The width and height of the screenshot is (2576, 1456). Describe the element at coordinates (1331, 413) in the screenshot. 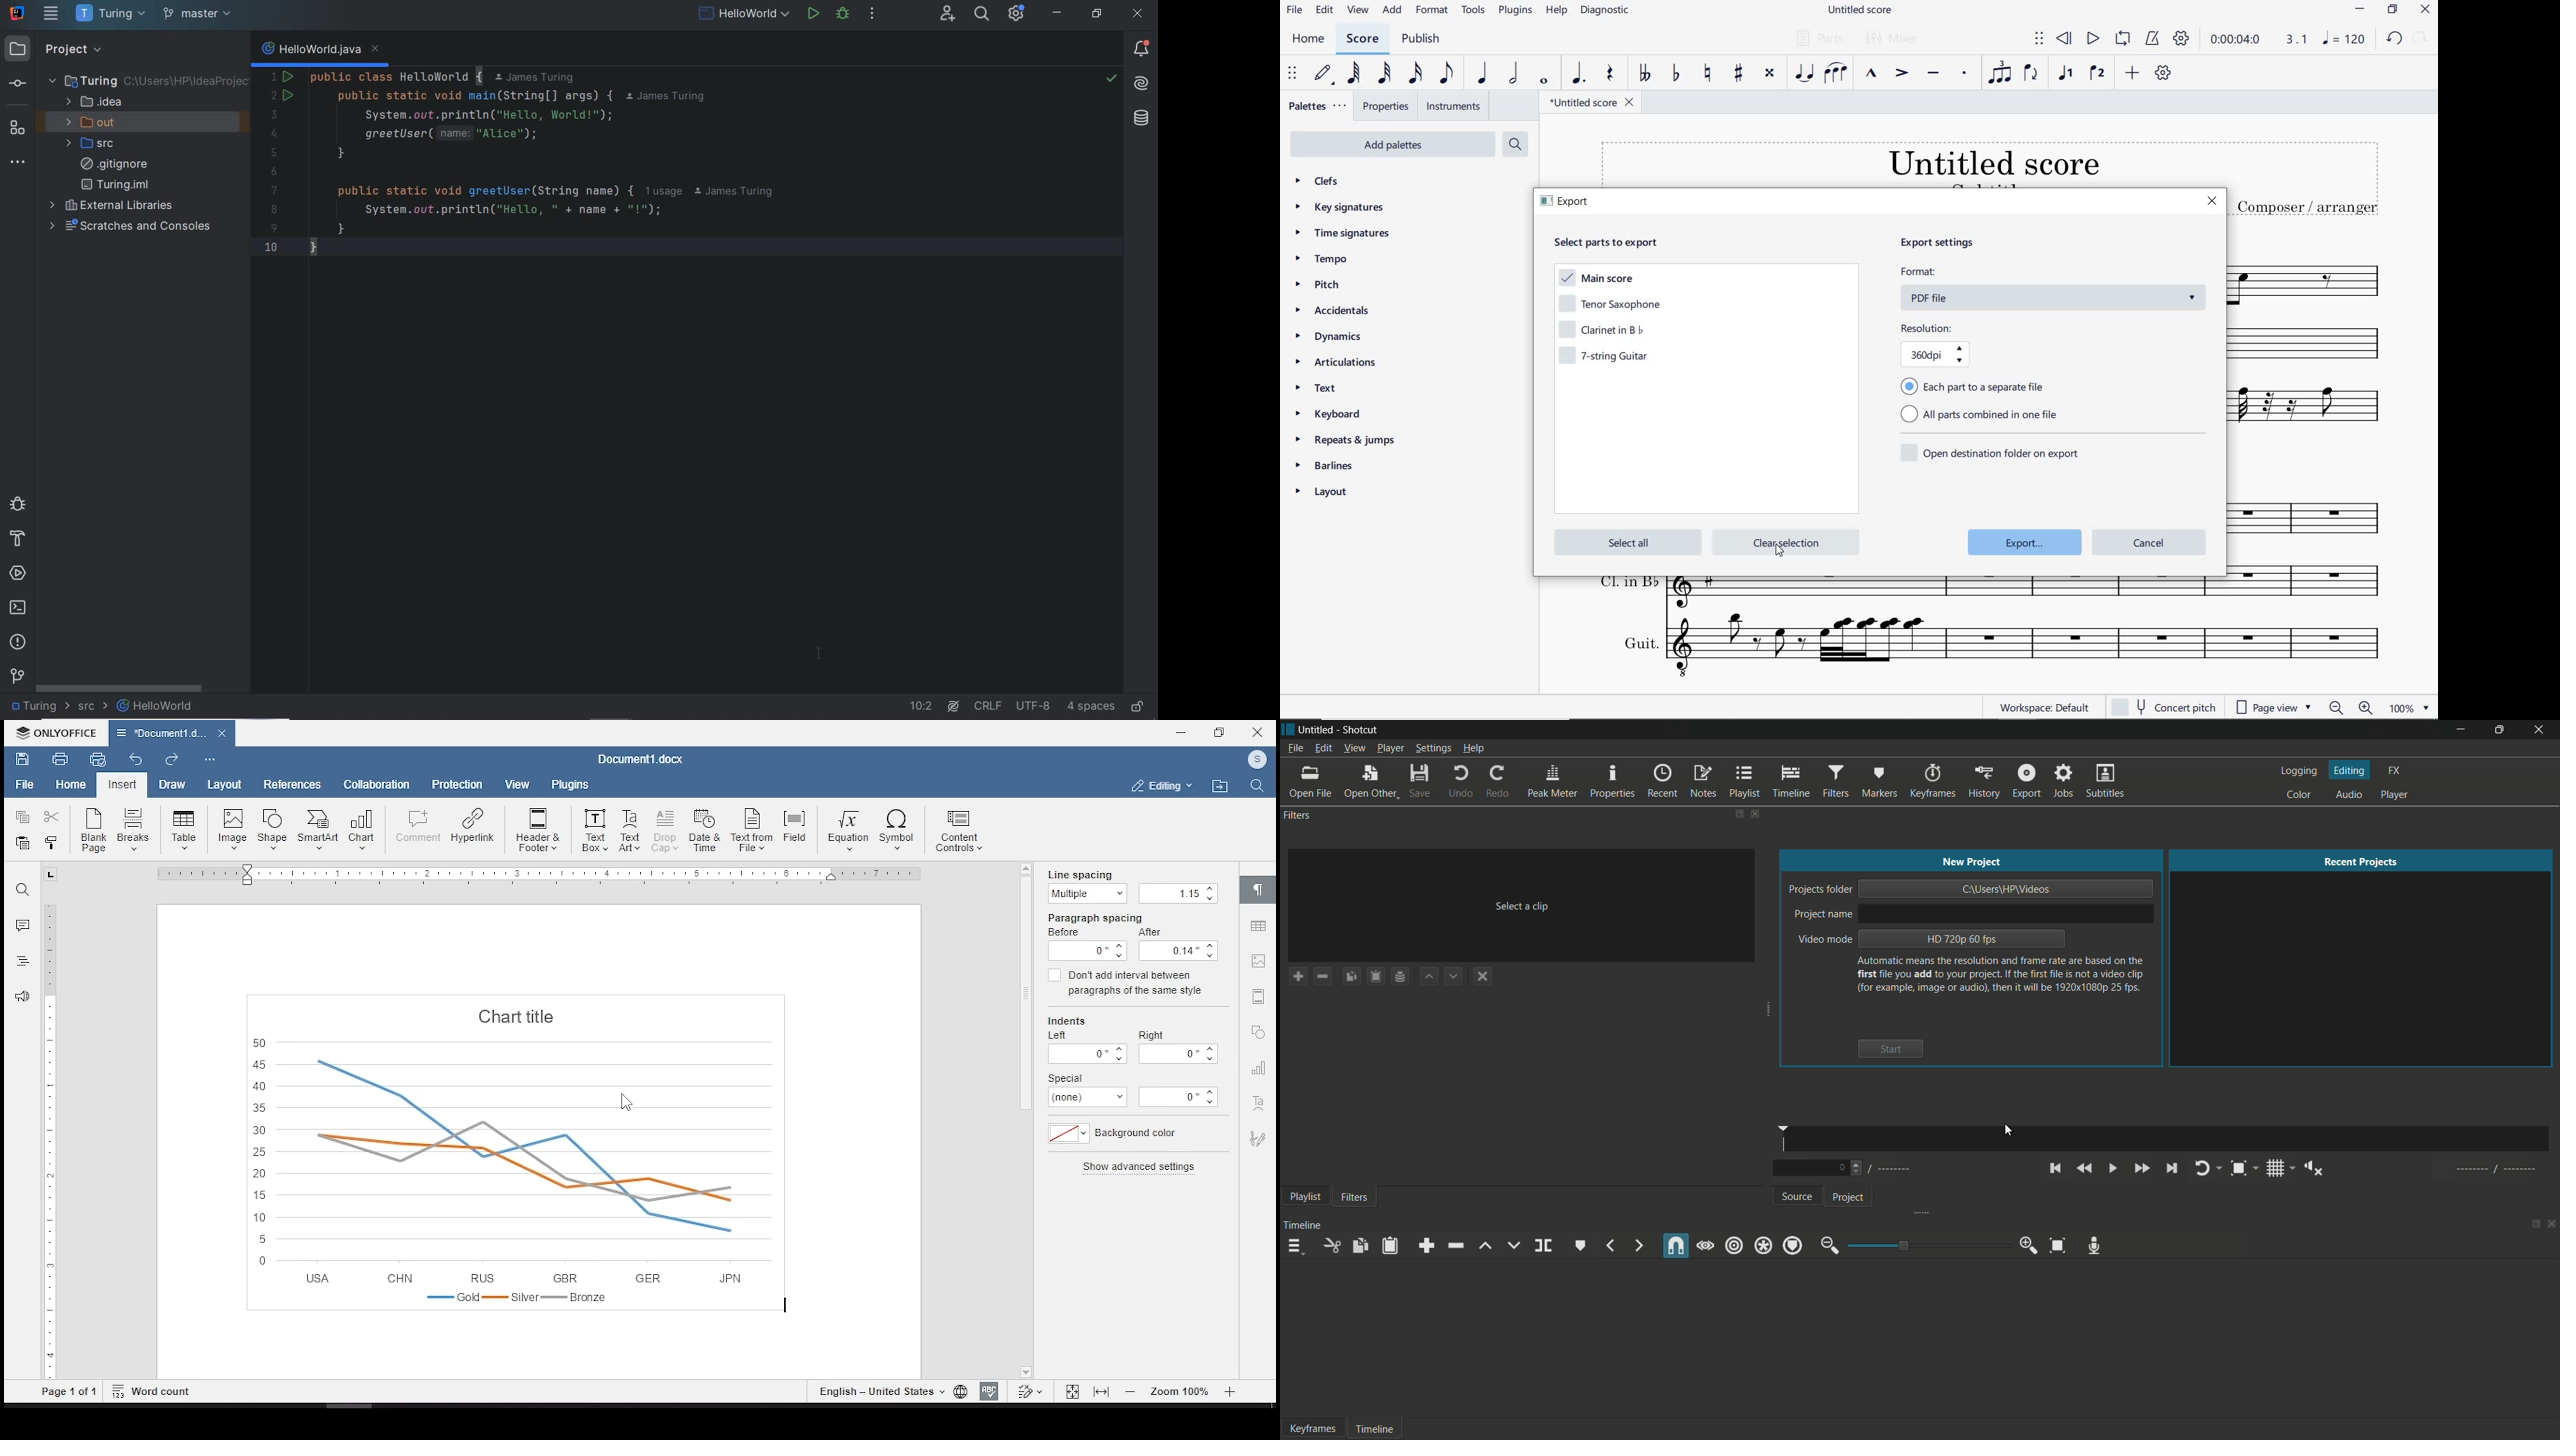

I see `keyboard` at that location.